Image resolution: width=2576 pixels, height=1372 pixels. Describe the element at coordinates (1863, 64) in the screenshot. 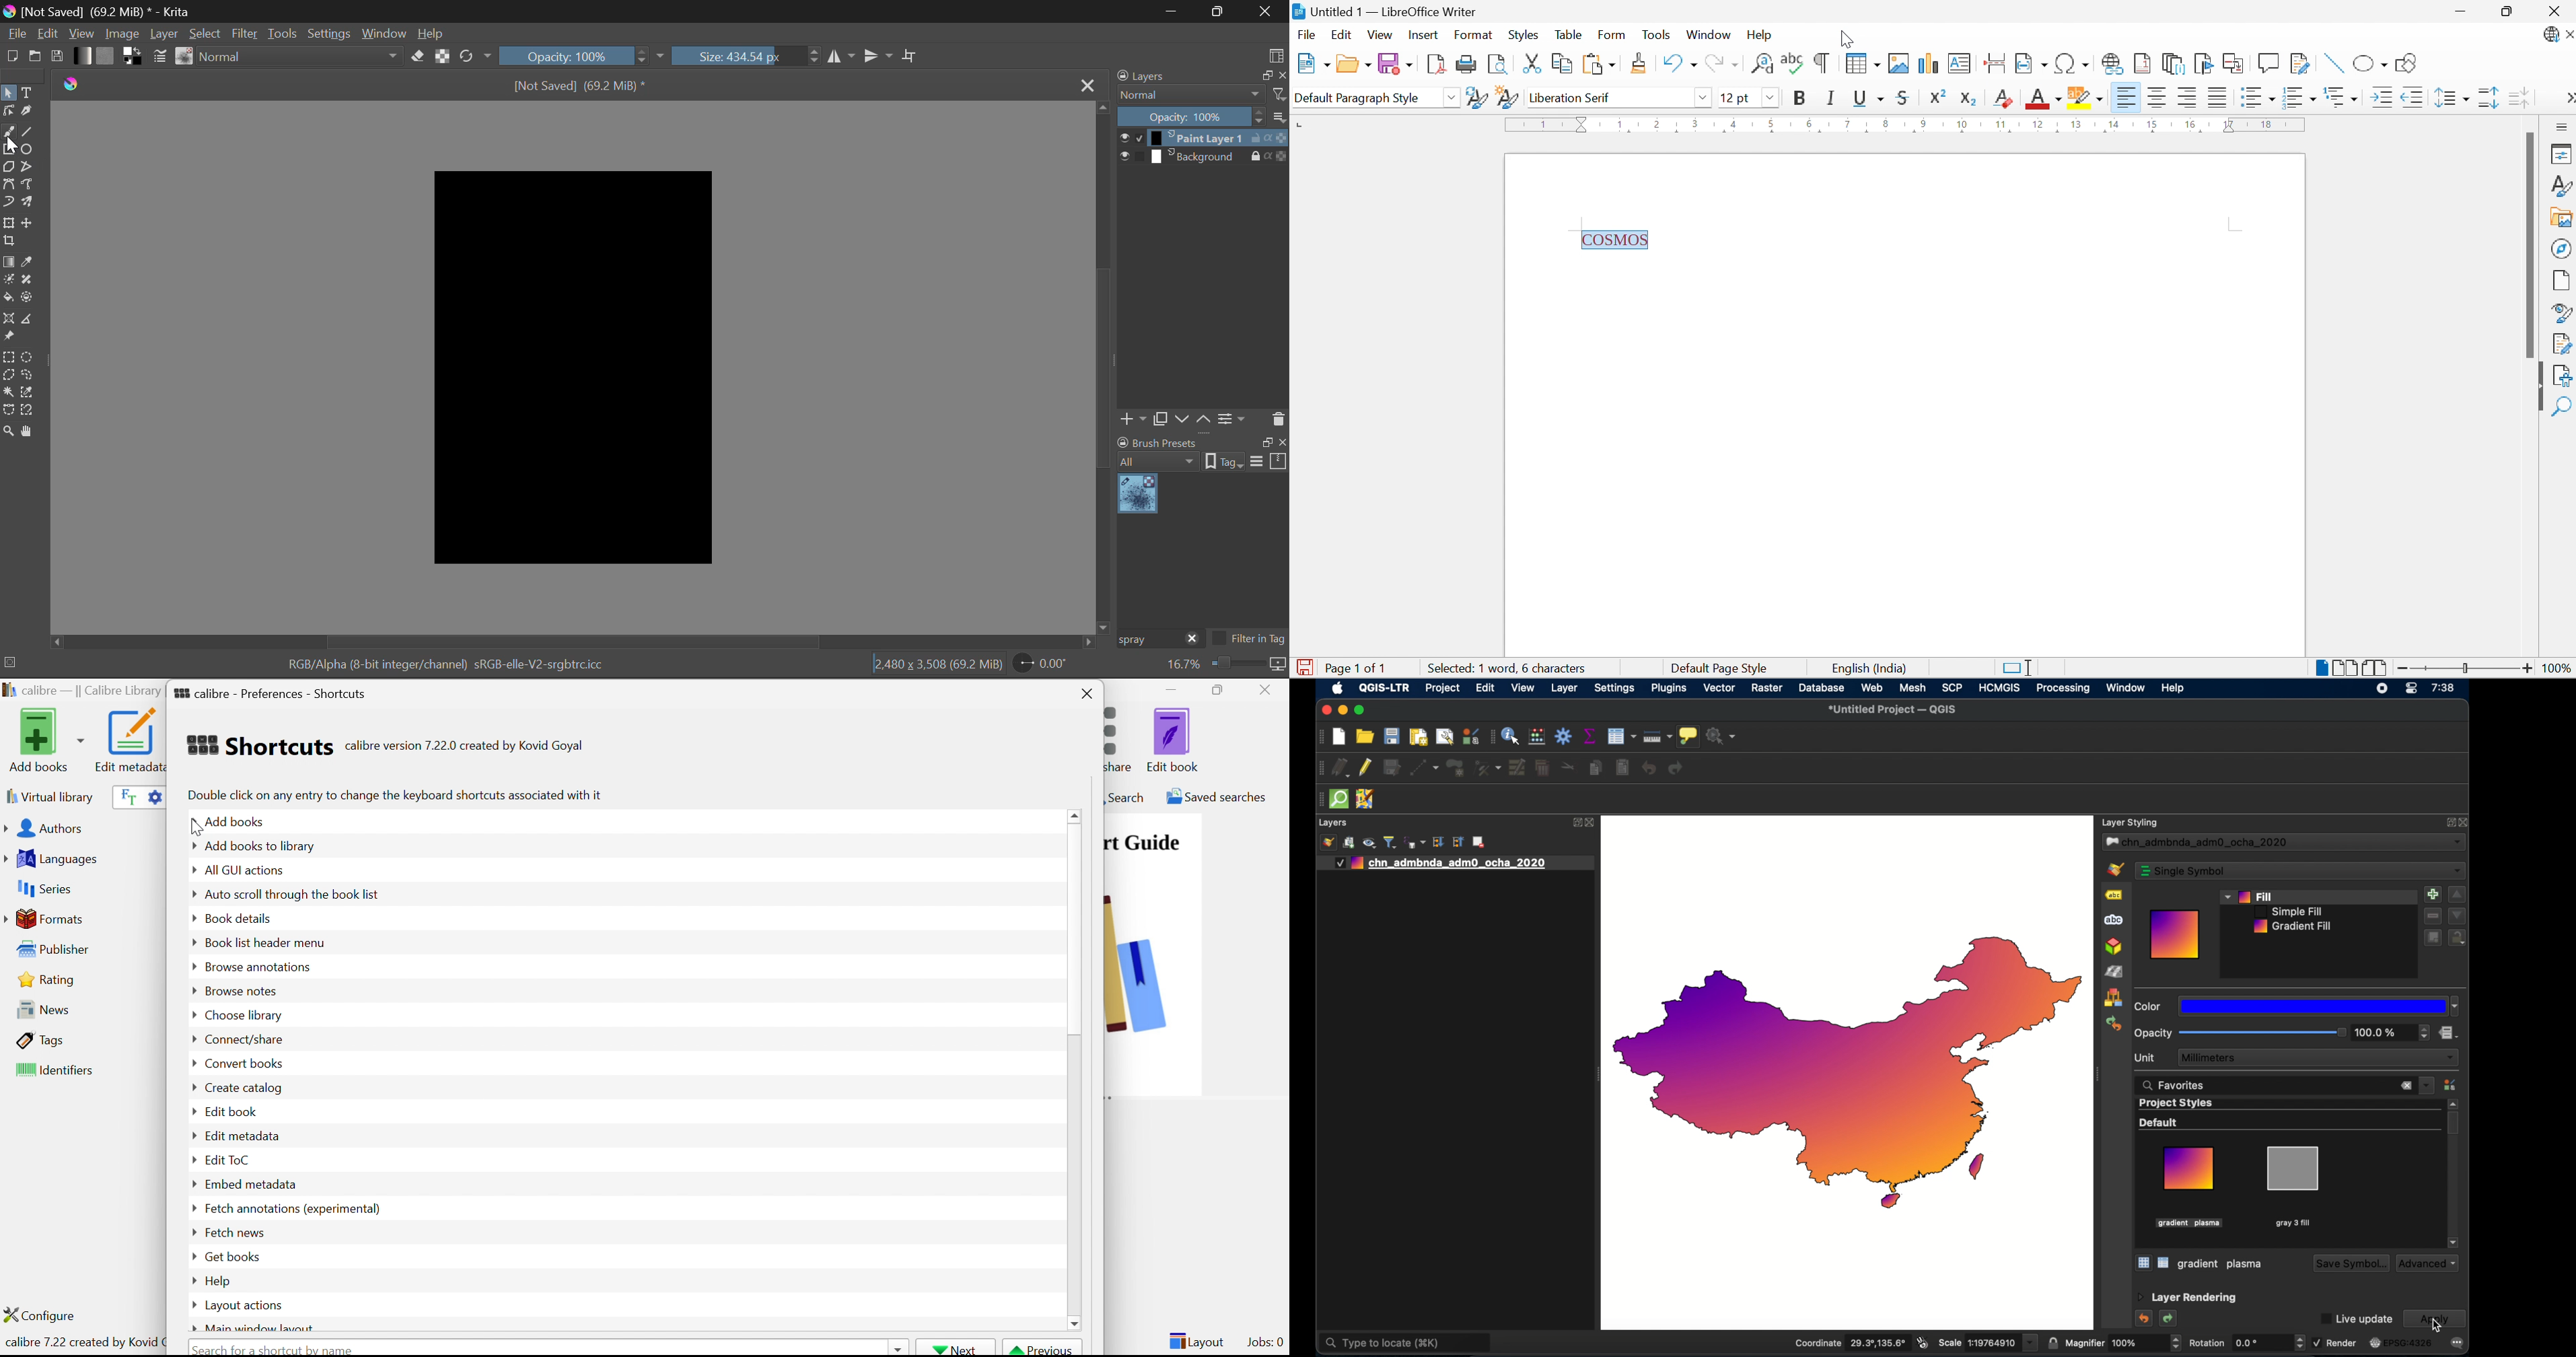

I see `Insert Table` at that location.